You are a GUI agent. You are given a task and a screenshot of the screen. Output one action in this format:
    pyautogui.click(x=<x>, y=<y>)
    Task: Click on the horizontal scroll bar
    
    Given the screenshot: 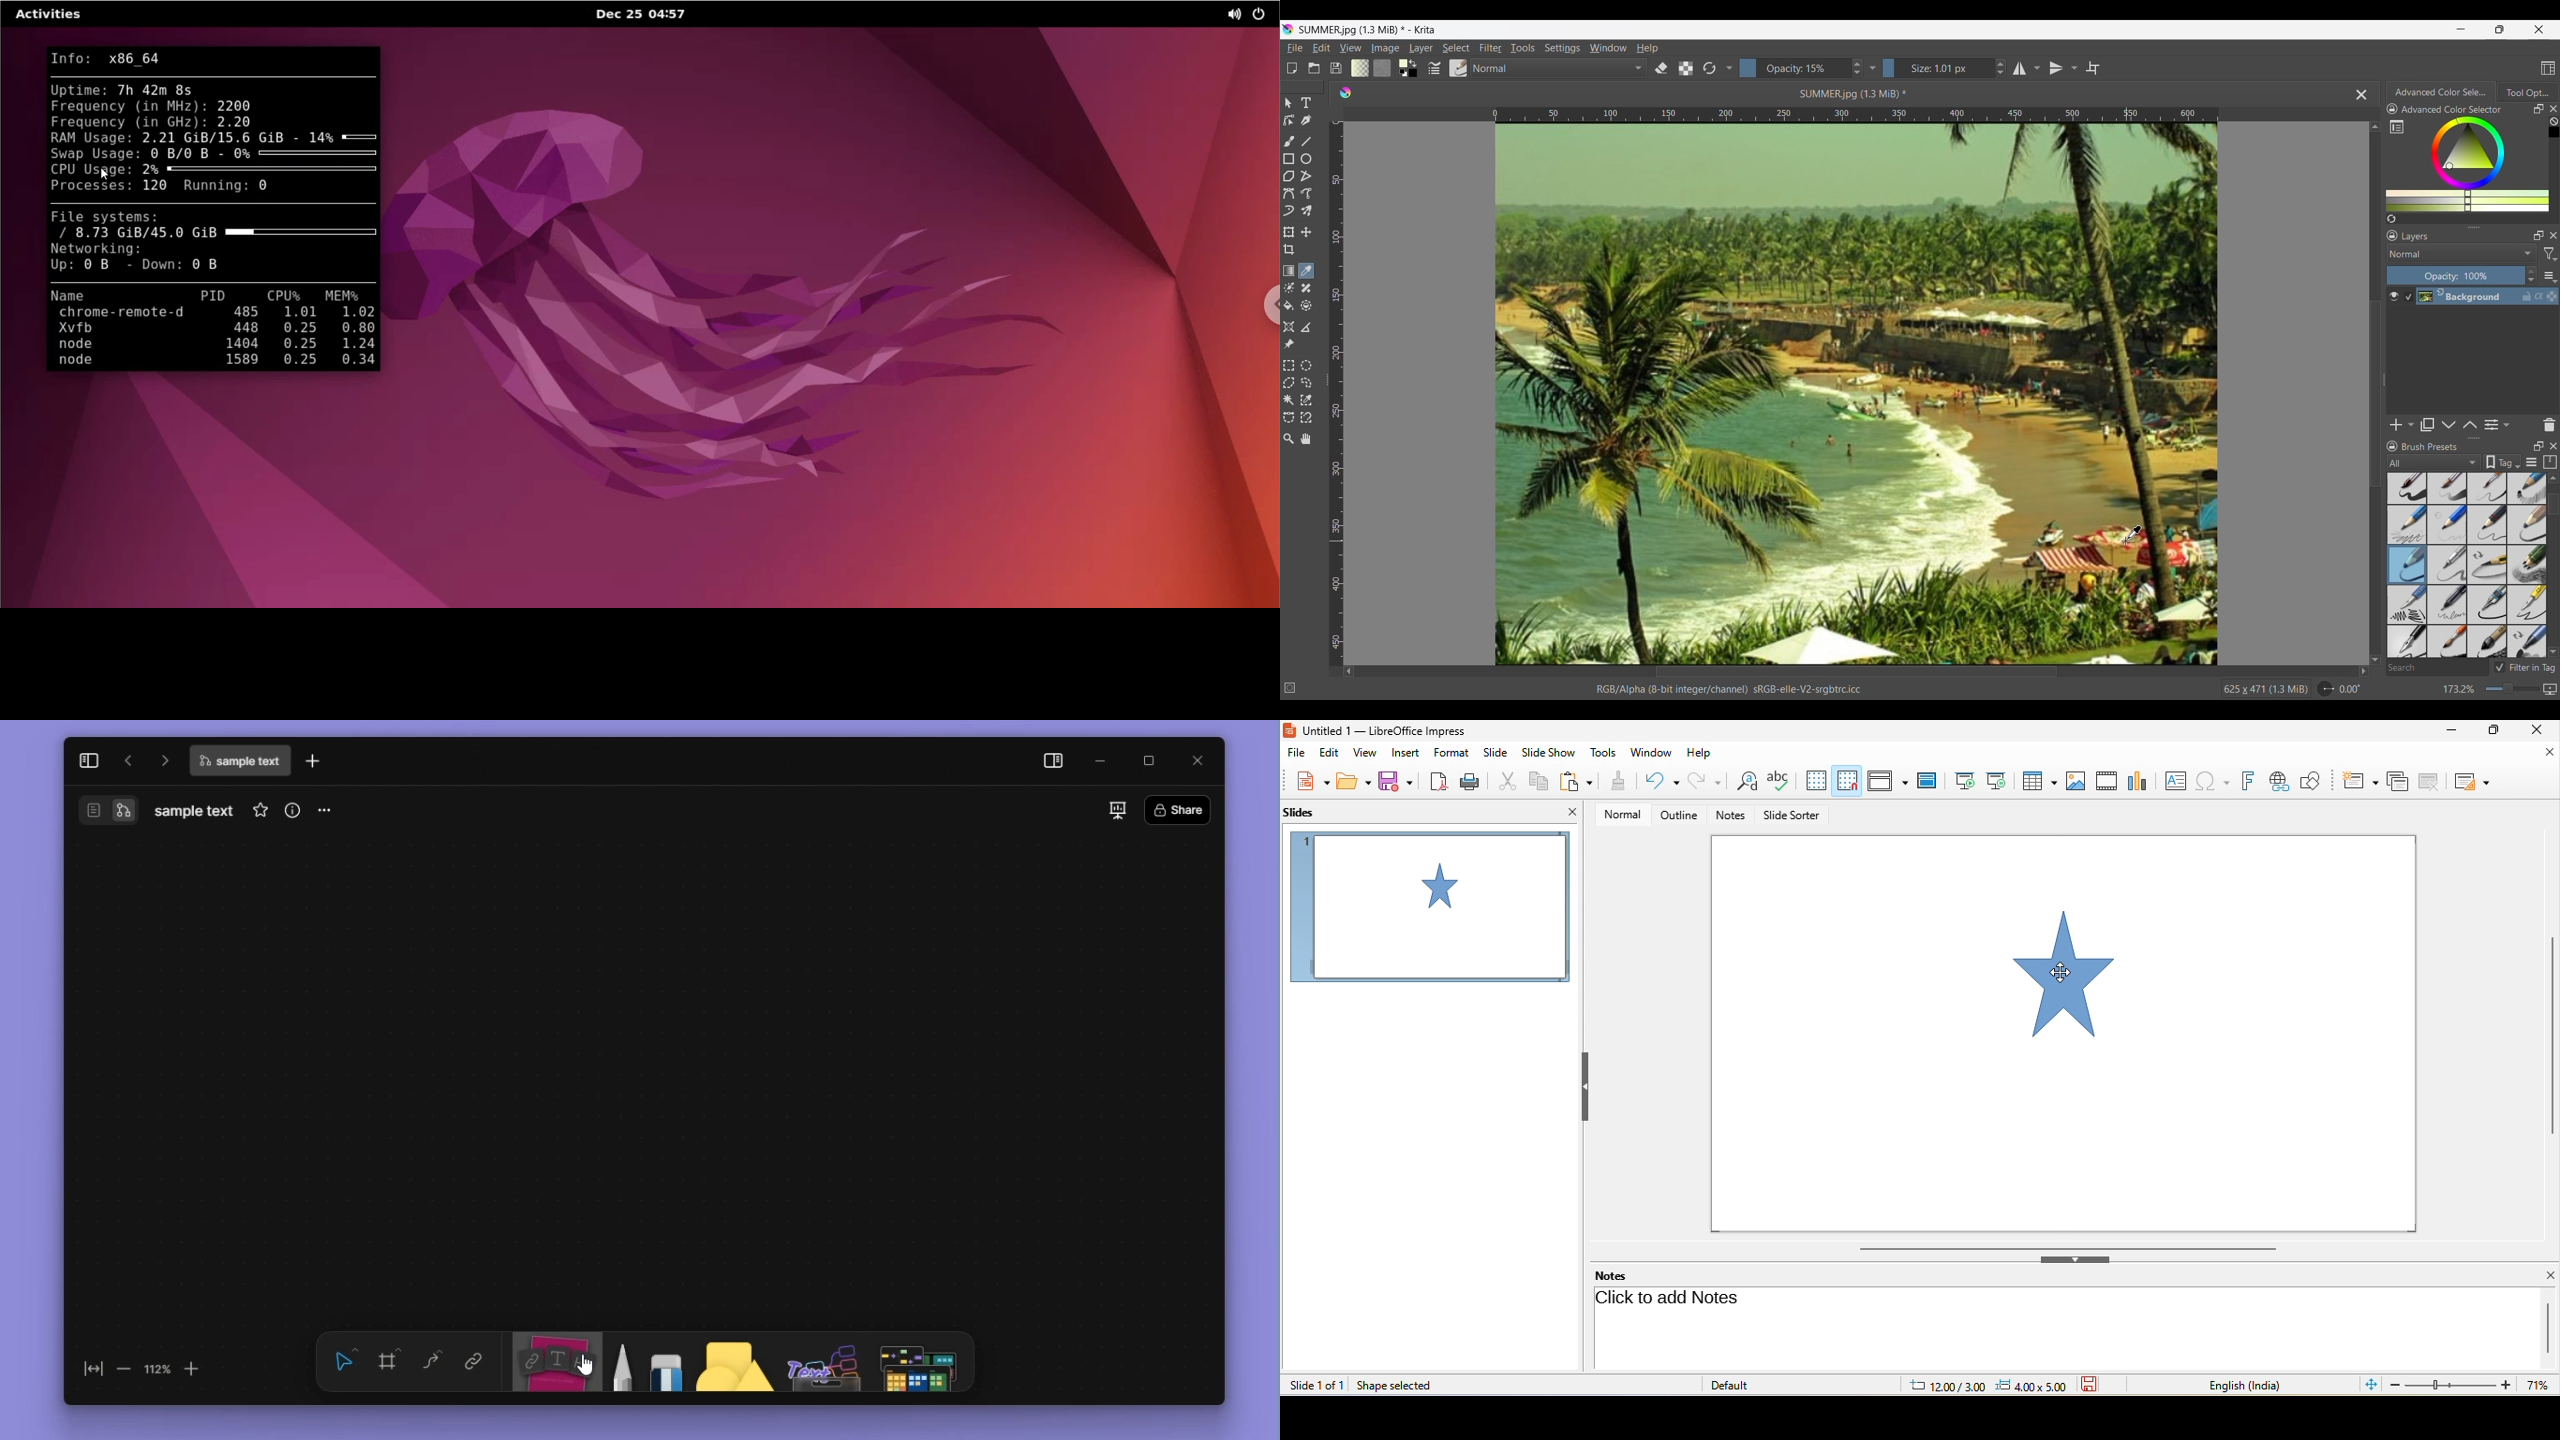 What is the action you would take?
    pyautogui.click(x=2074, y=1248)
    